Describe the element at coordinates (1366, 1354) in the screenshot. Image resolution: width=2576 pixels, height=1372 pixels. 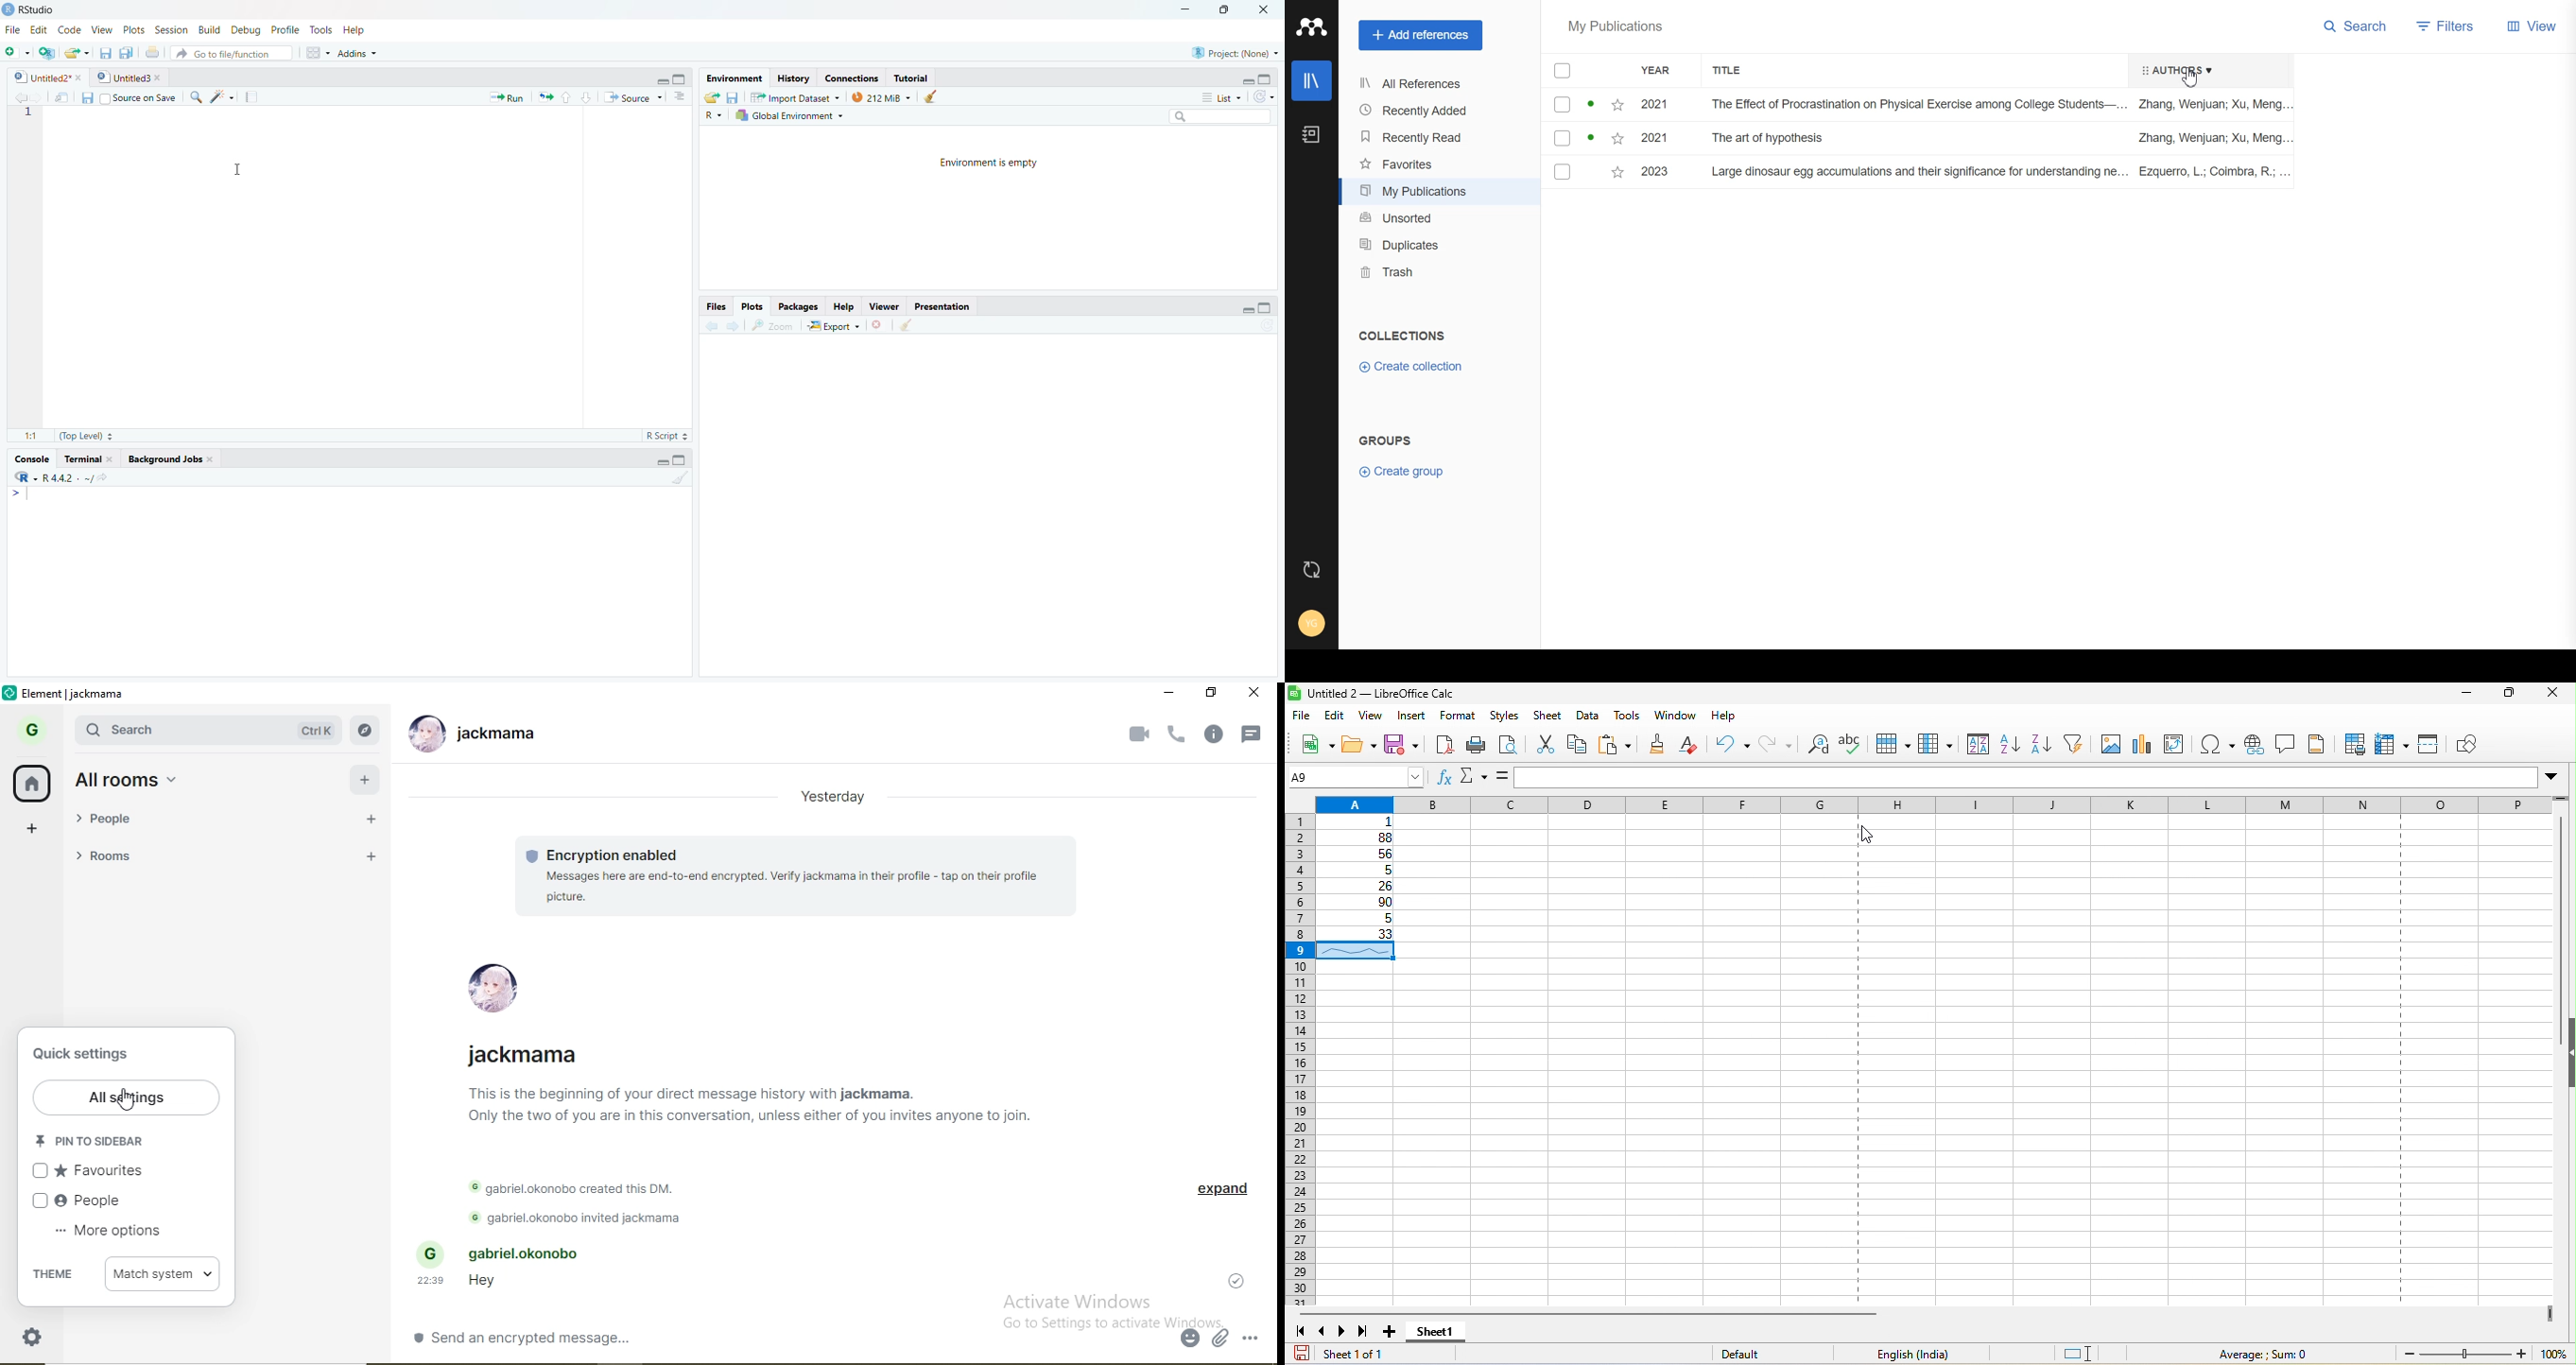
I see `Sheet 1 of 1` at that location.